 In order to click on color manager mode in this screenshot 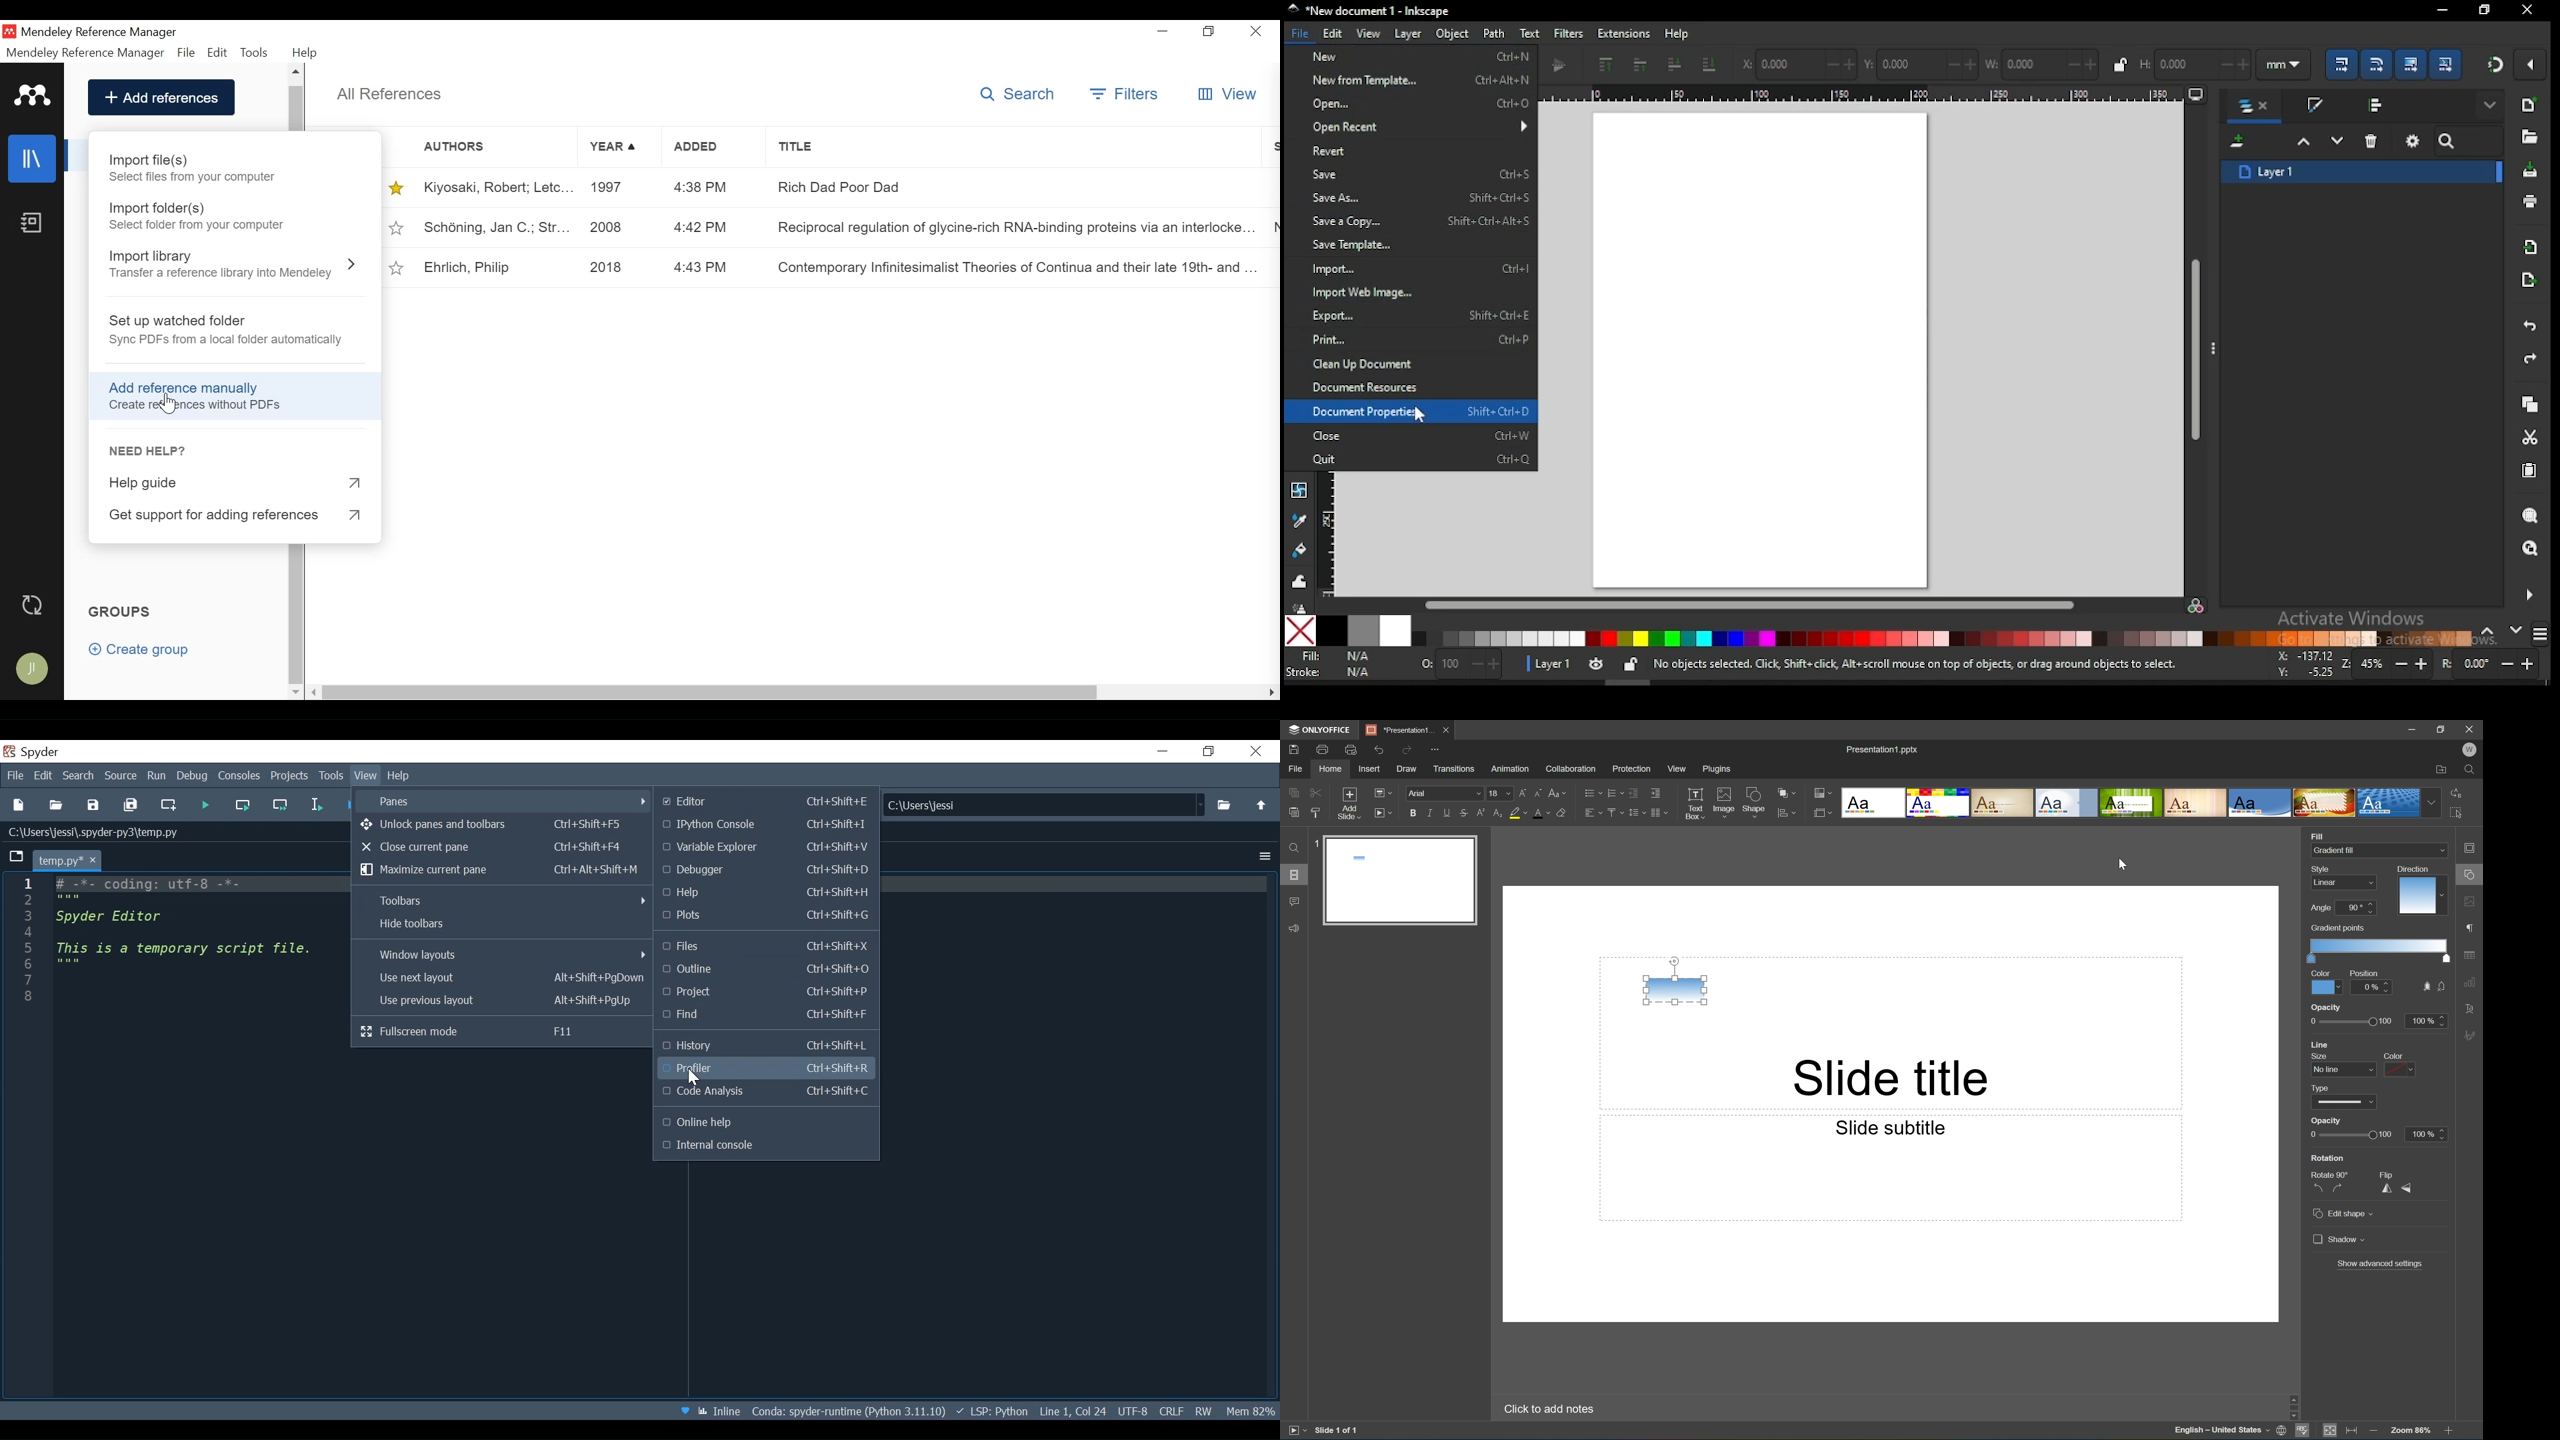, I will do `click(2197, 607)`.